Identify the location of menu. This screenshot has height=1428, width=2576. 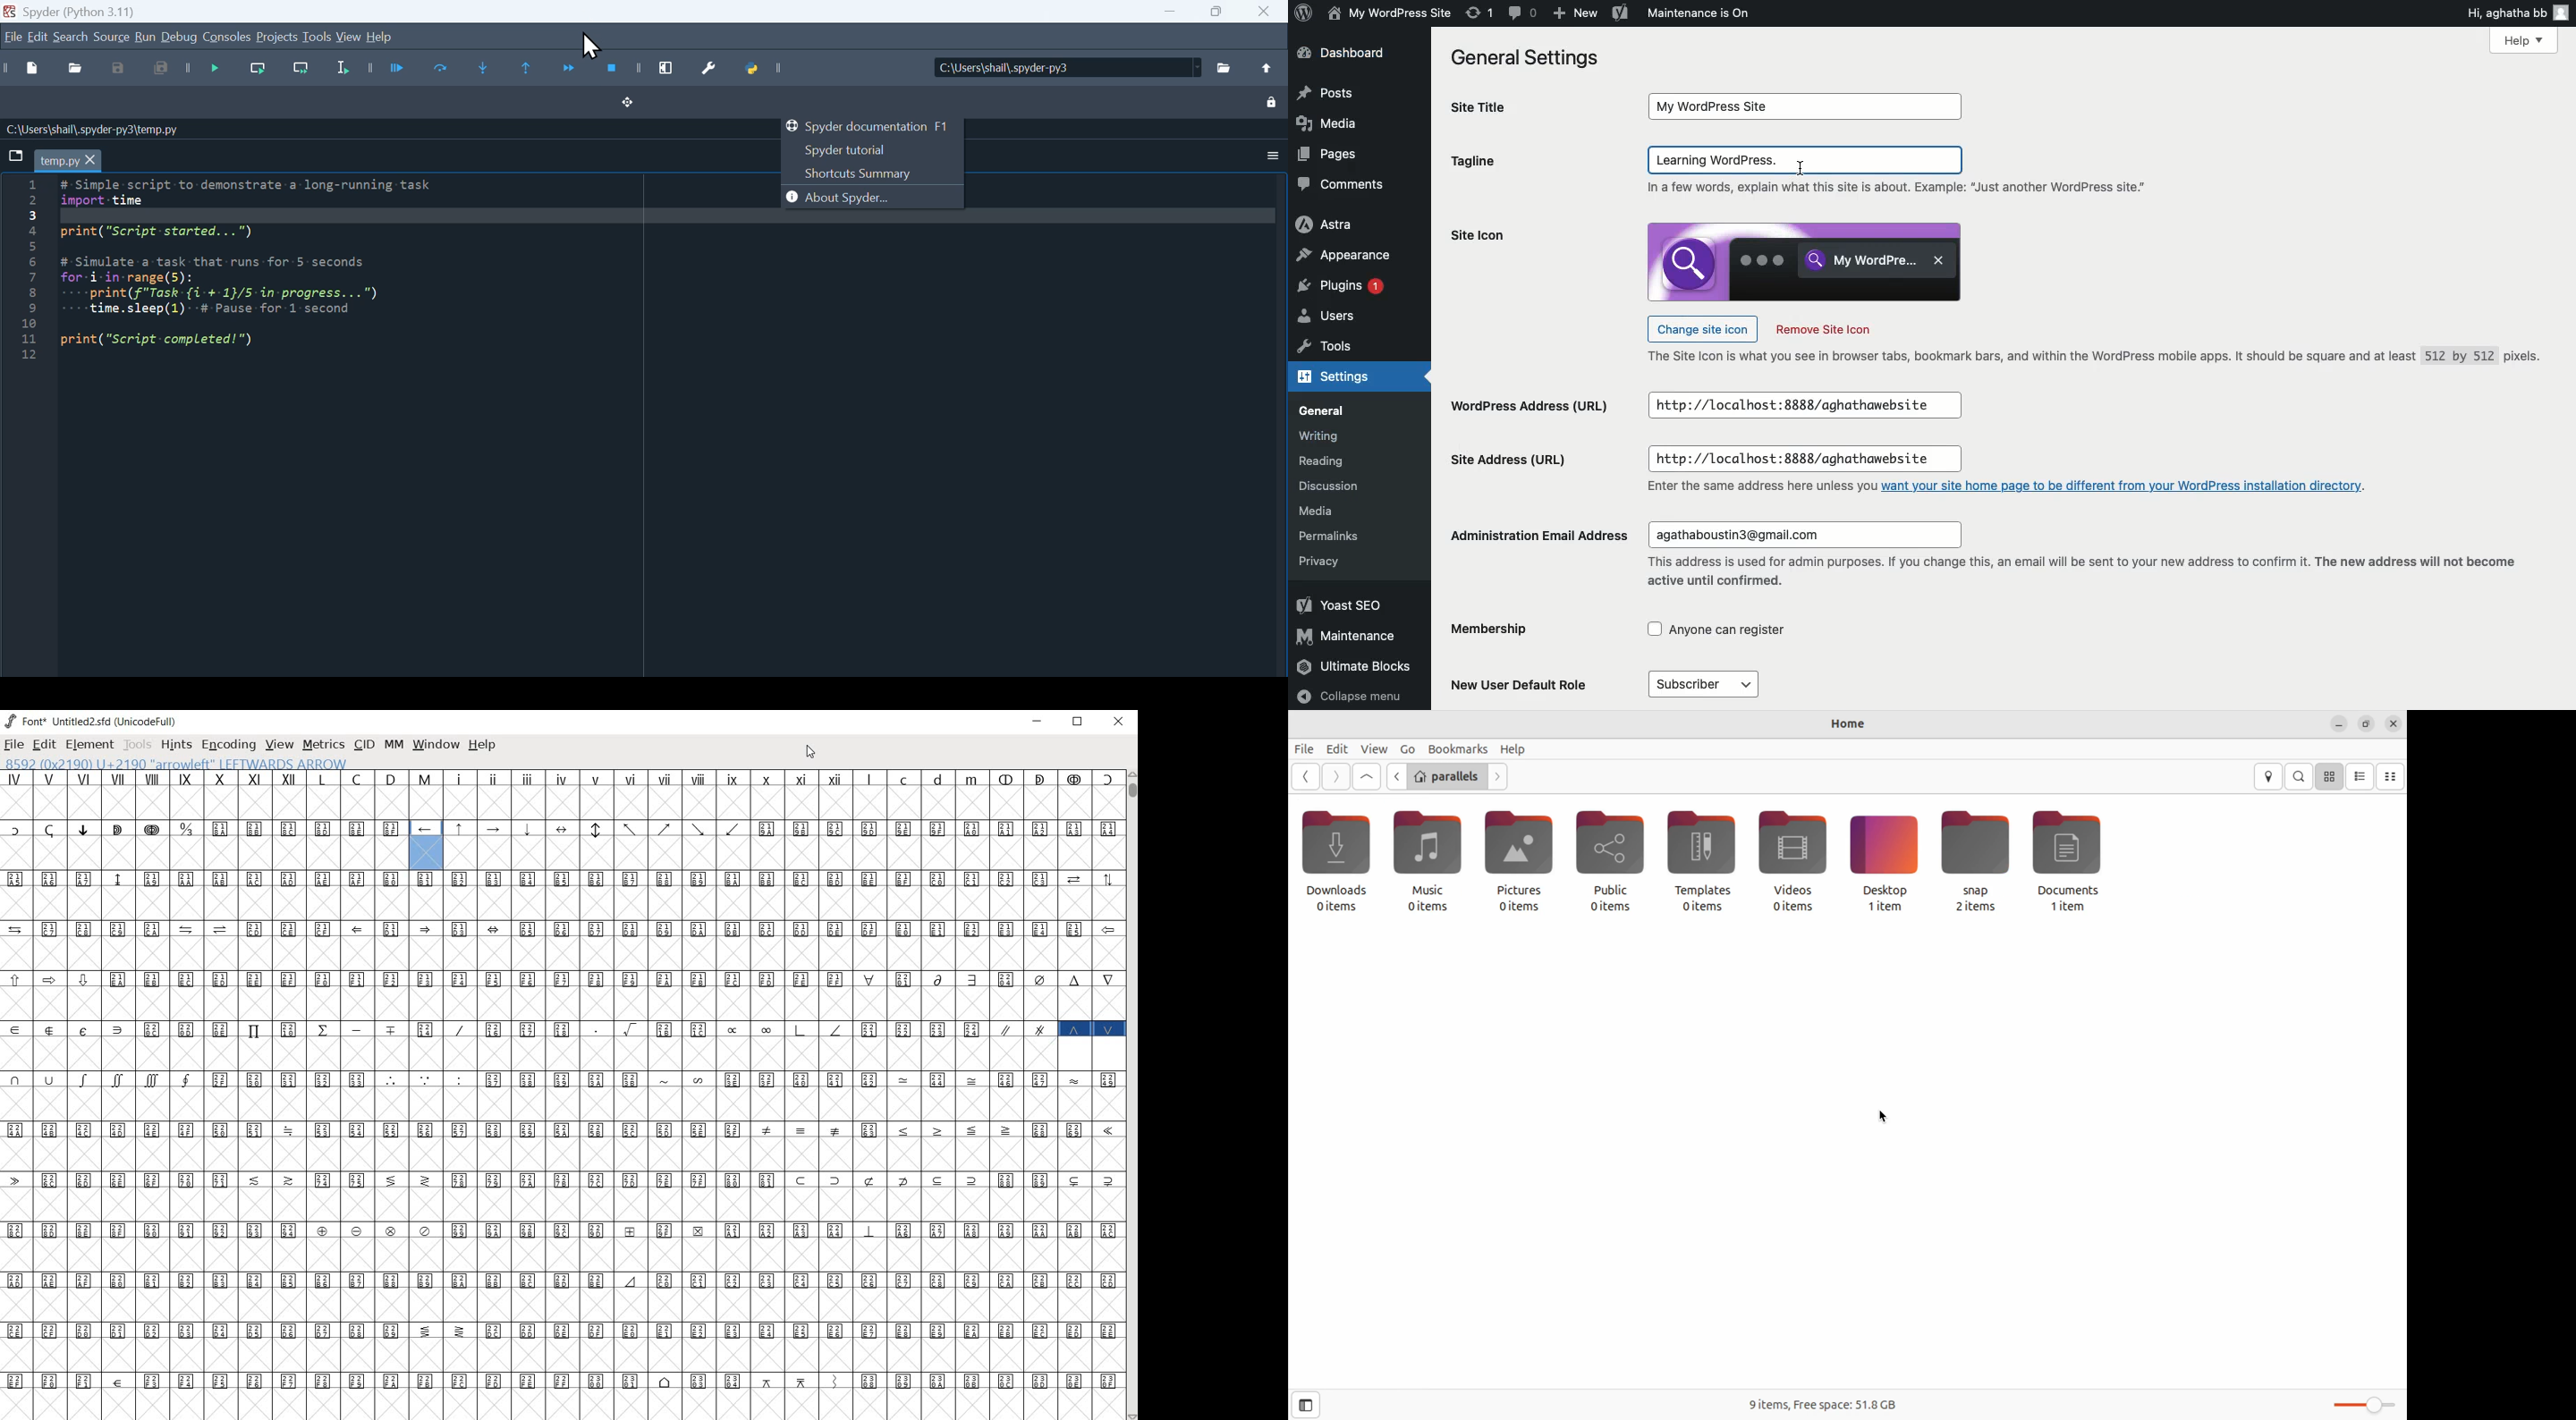
(1702, 684).